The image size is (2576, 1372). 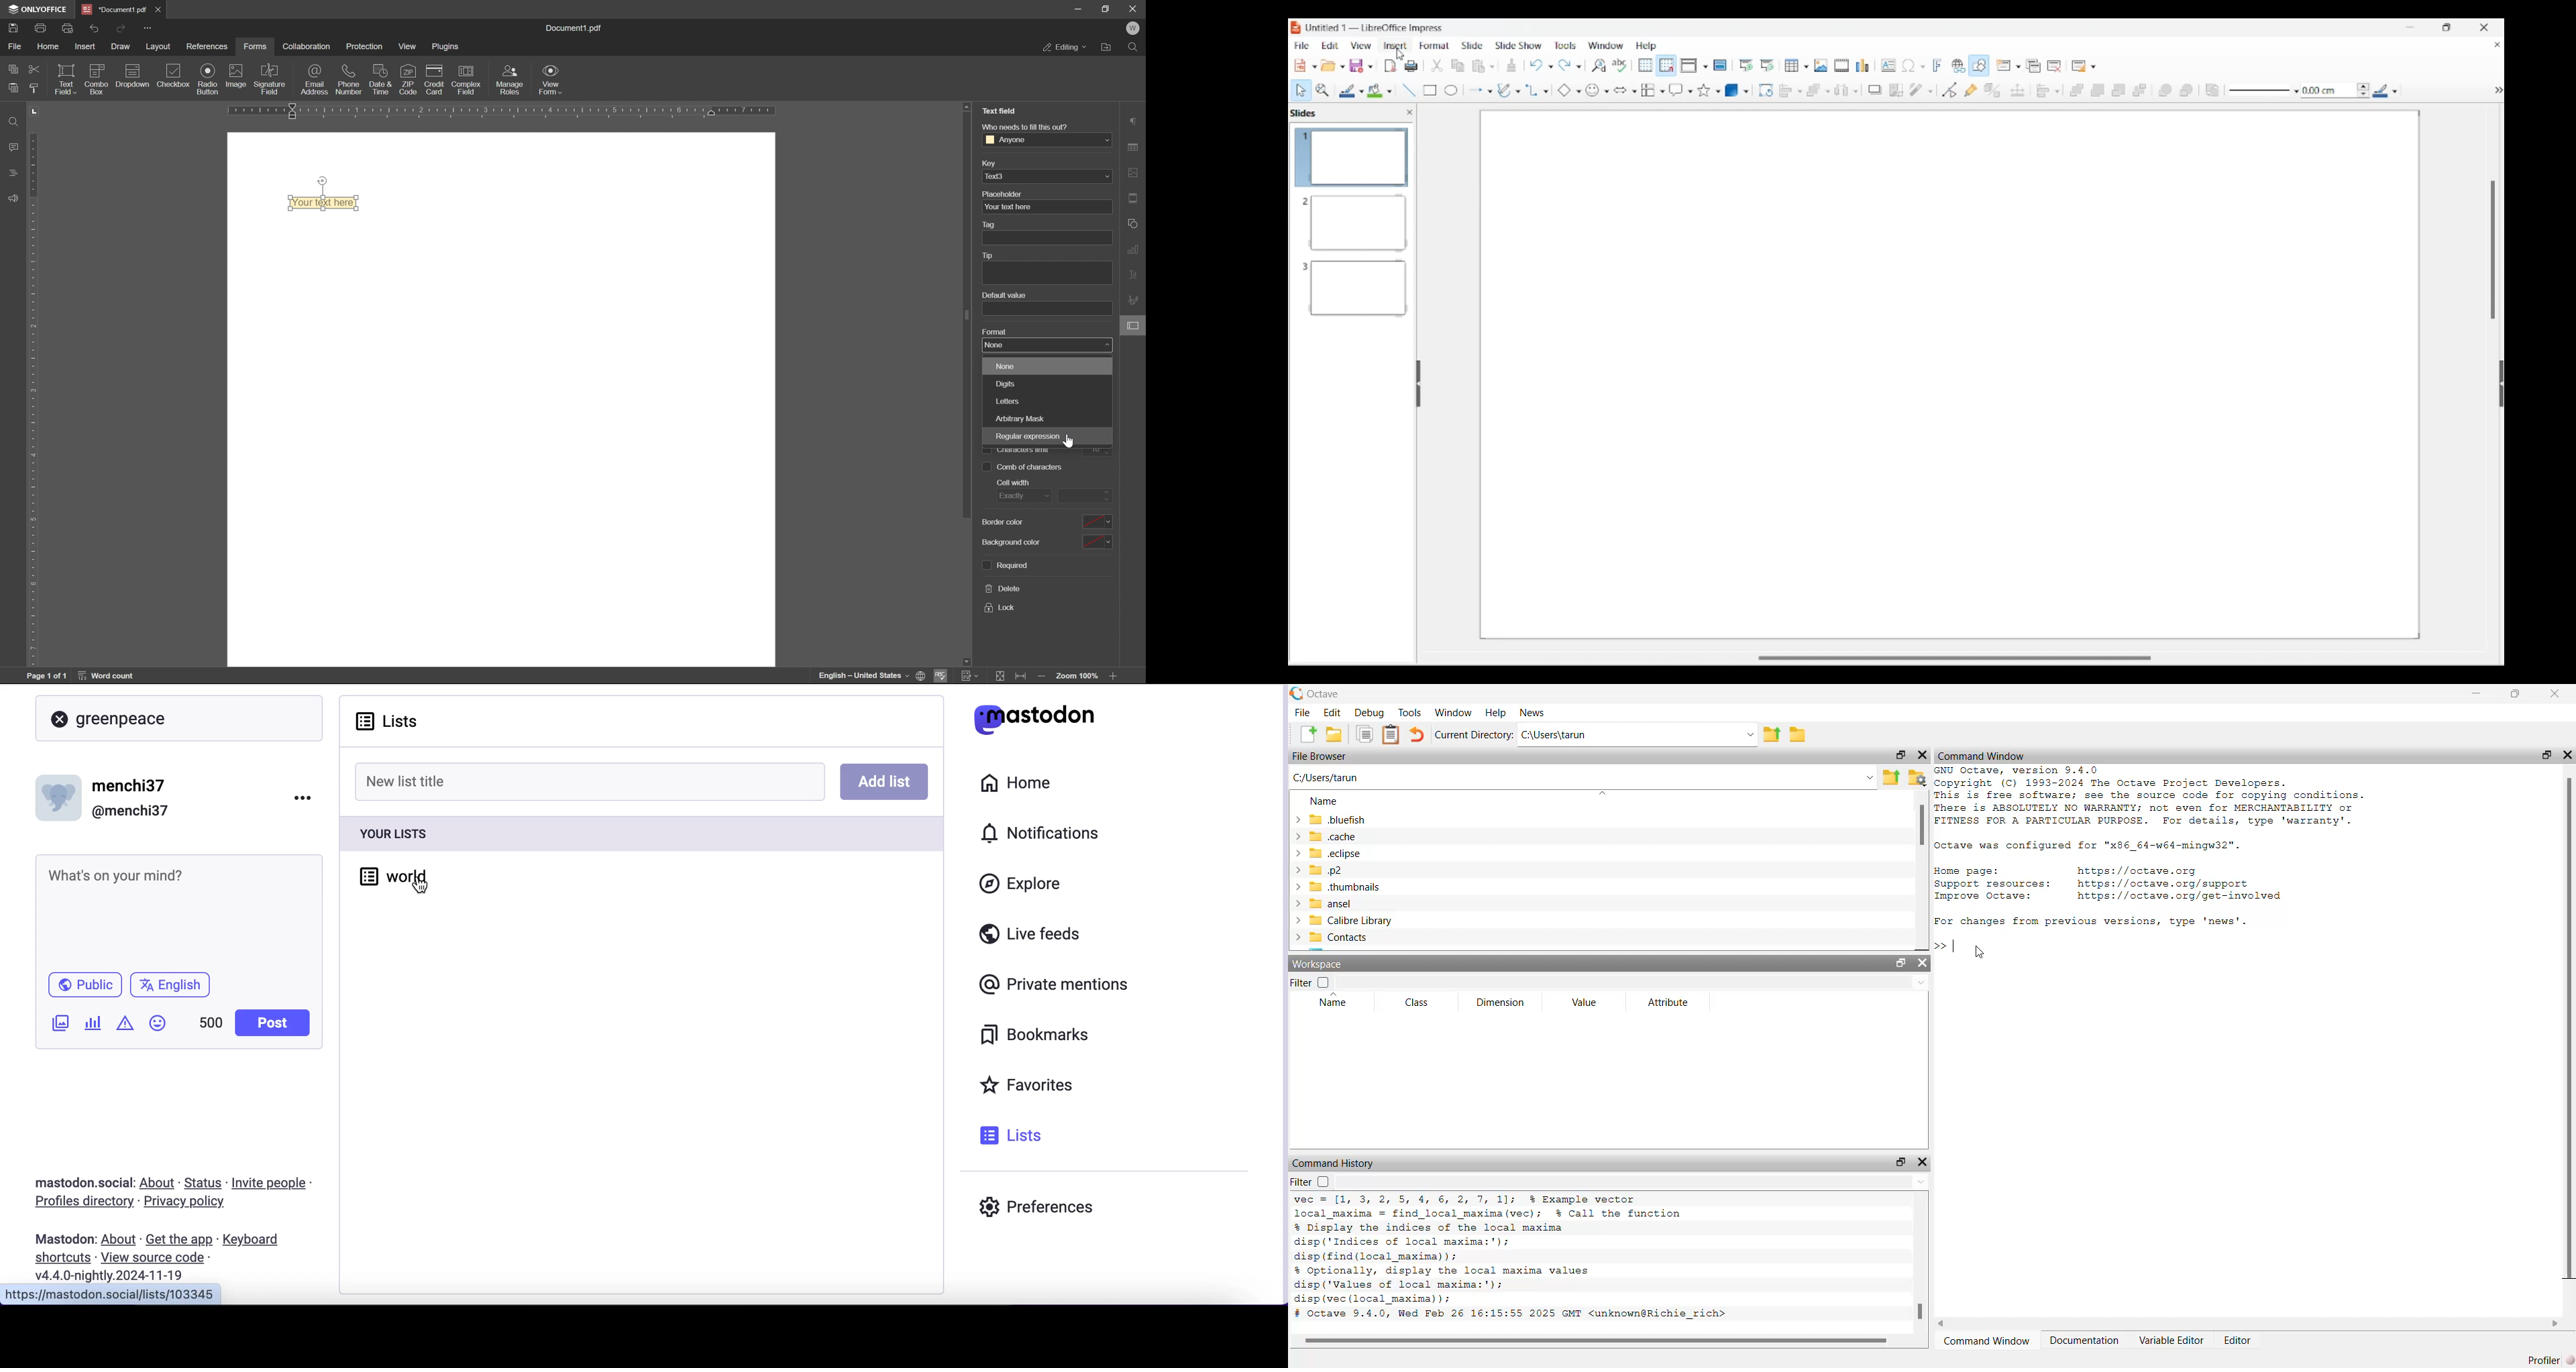 I want to click on menu options, so click(x=306, y=797).